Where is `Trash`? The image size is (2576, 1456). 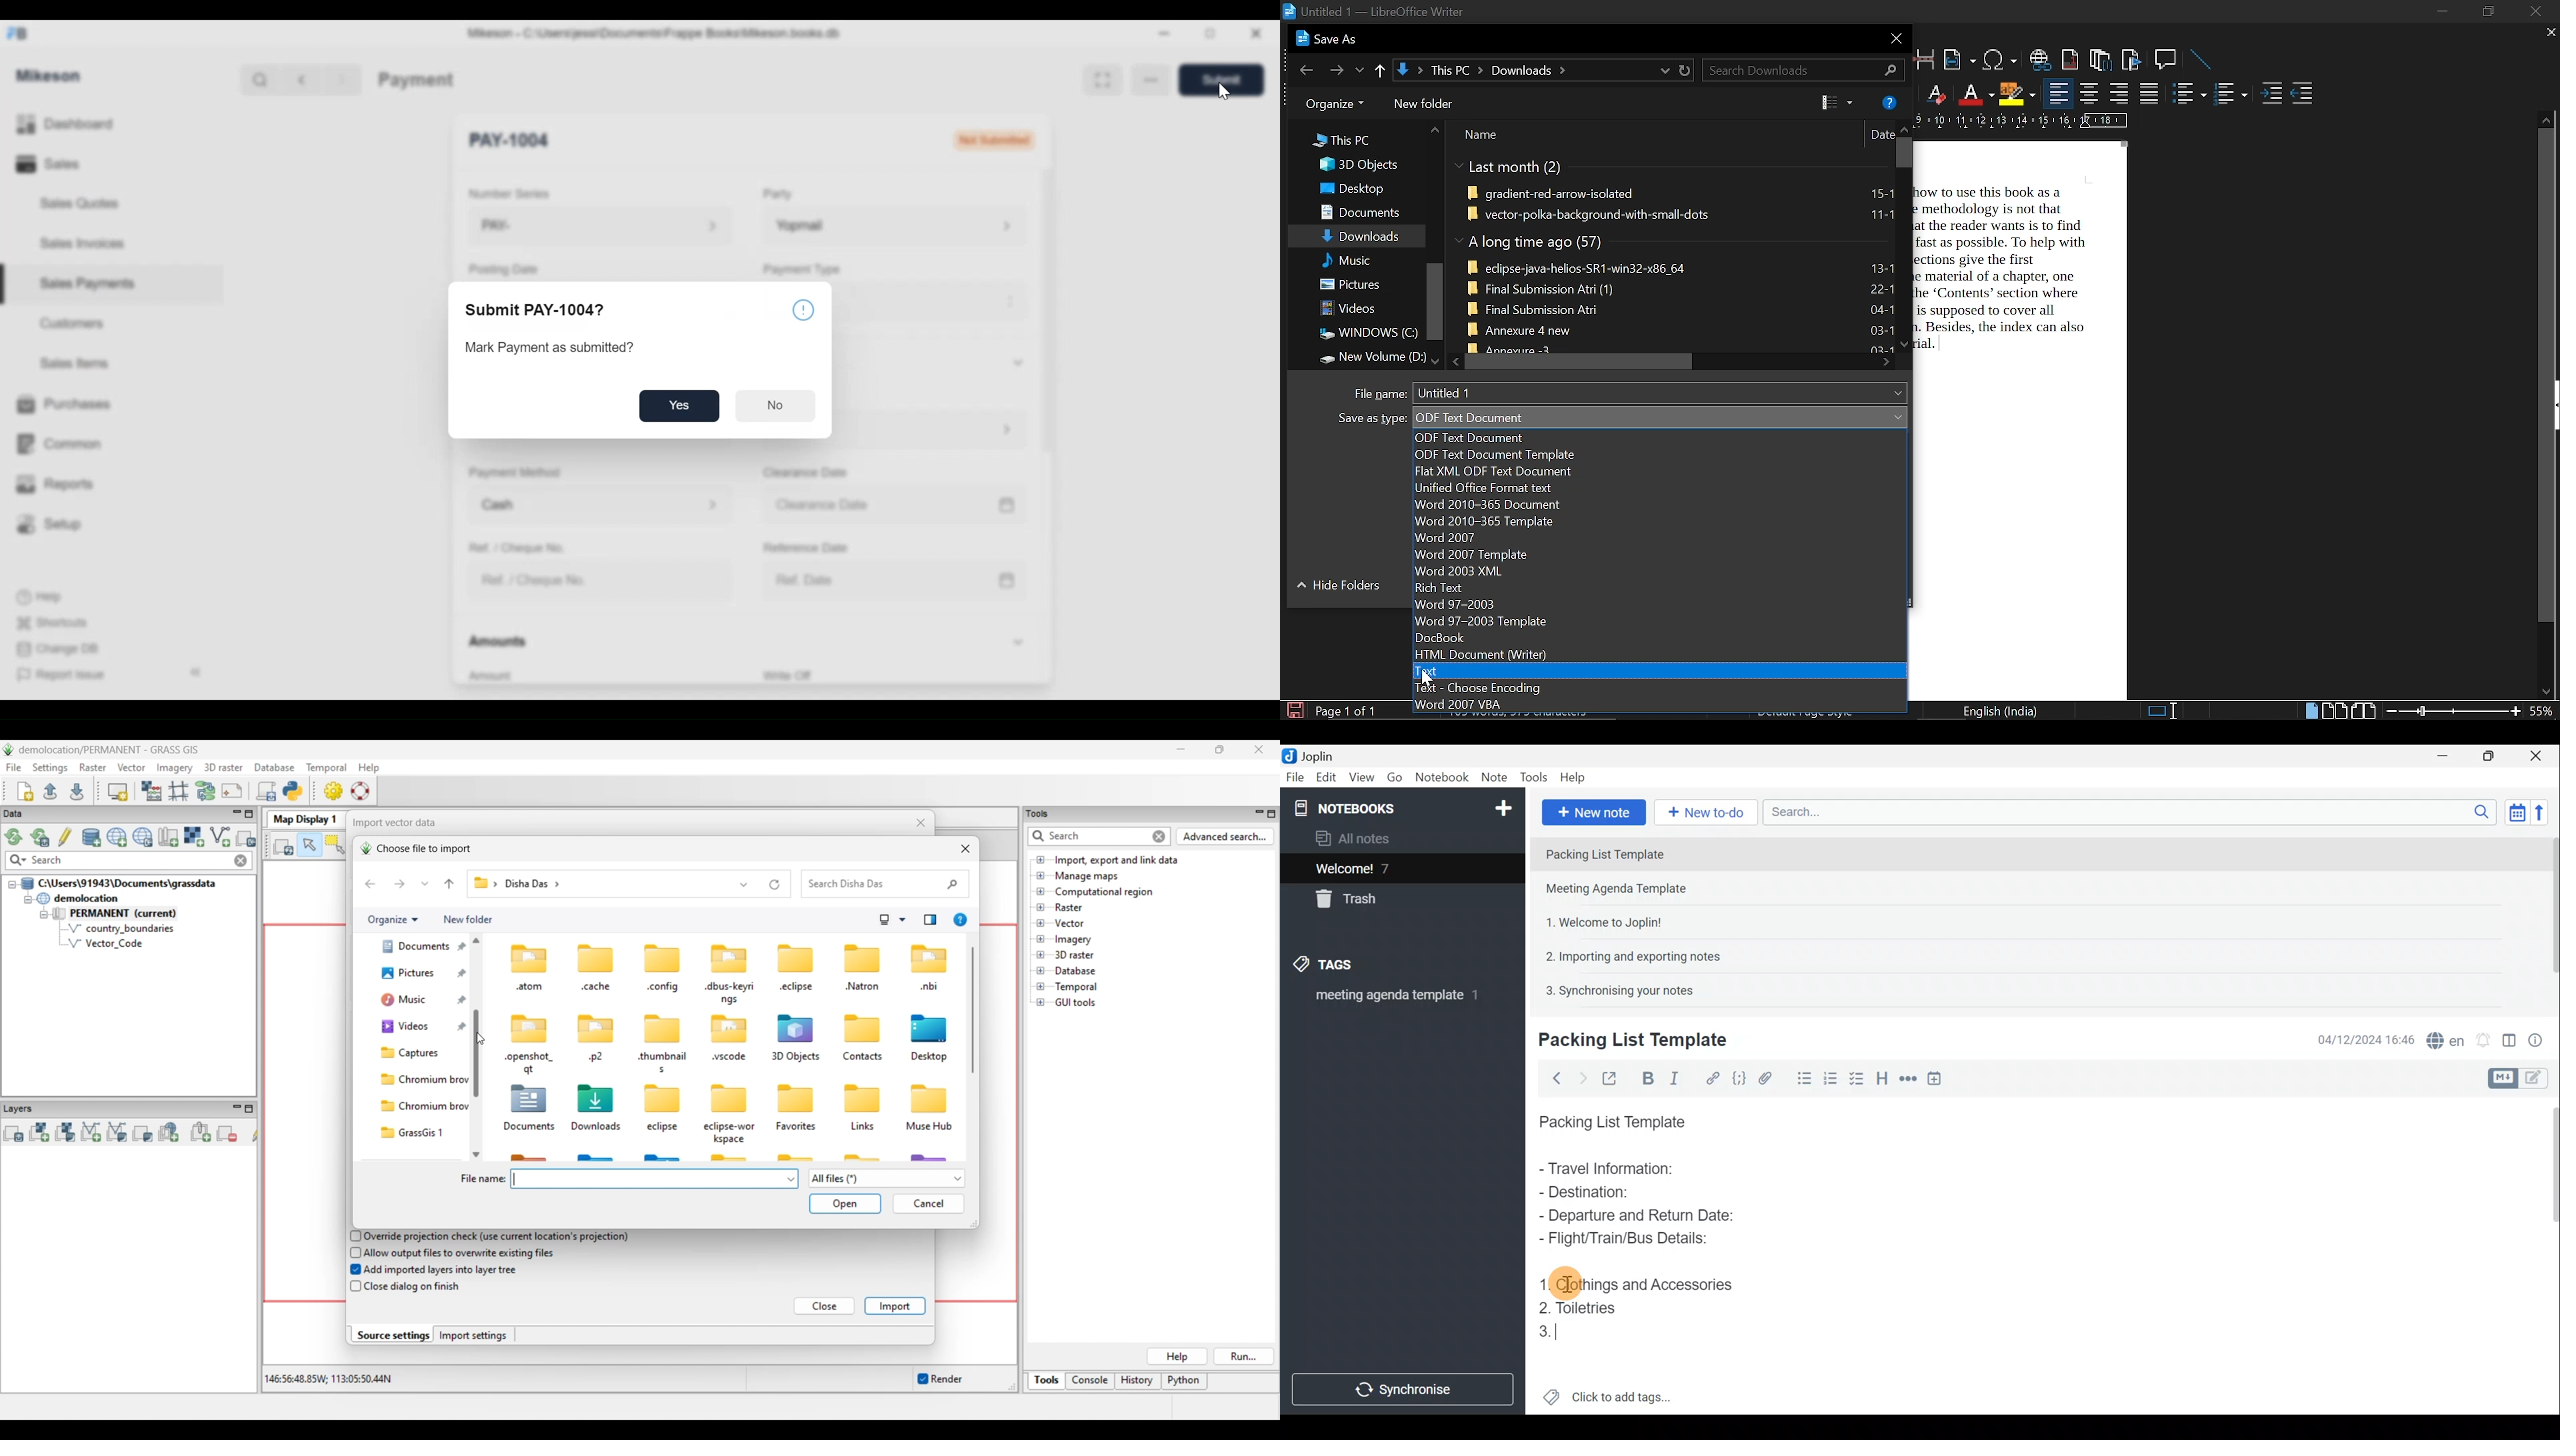
Trash is located at coordinates (1351, 901).